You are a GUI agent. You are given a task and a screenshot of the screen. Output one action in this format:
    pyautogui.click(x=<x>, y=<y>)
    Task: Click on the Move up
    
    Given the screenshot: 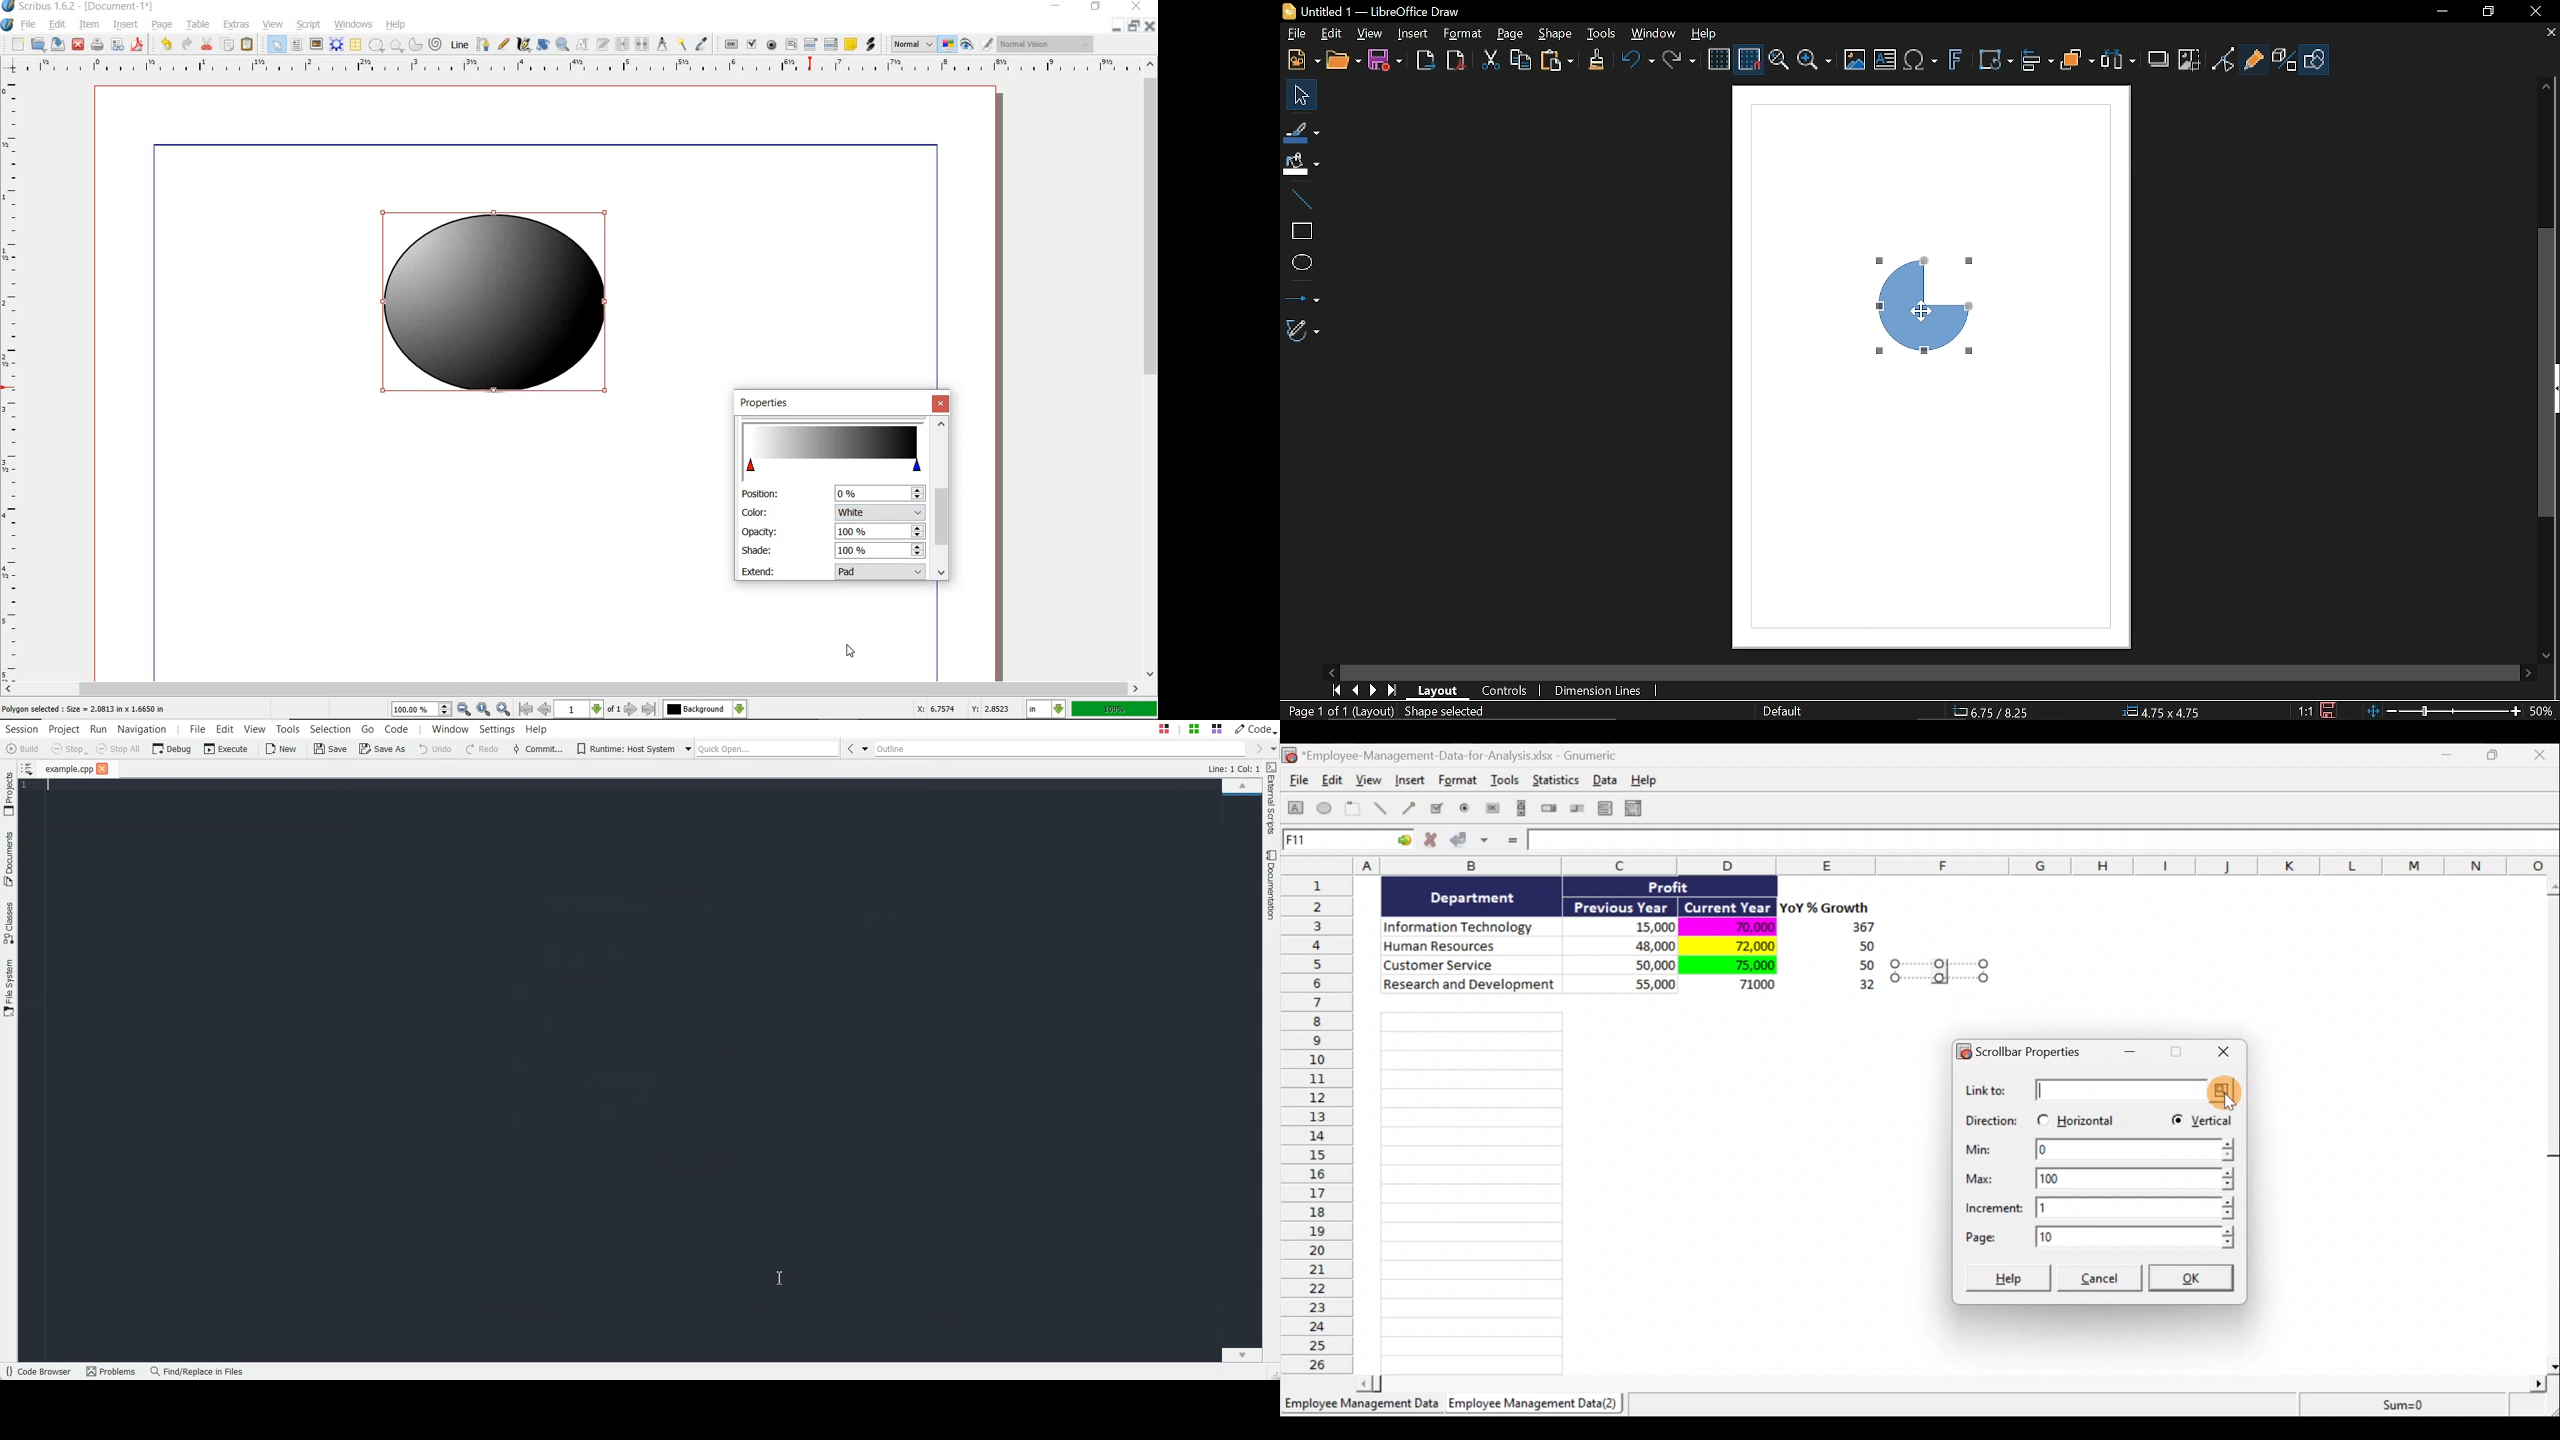 What is the action you would take?
    pyautogui.click(x=2548, y=83)
    